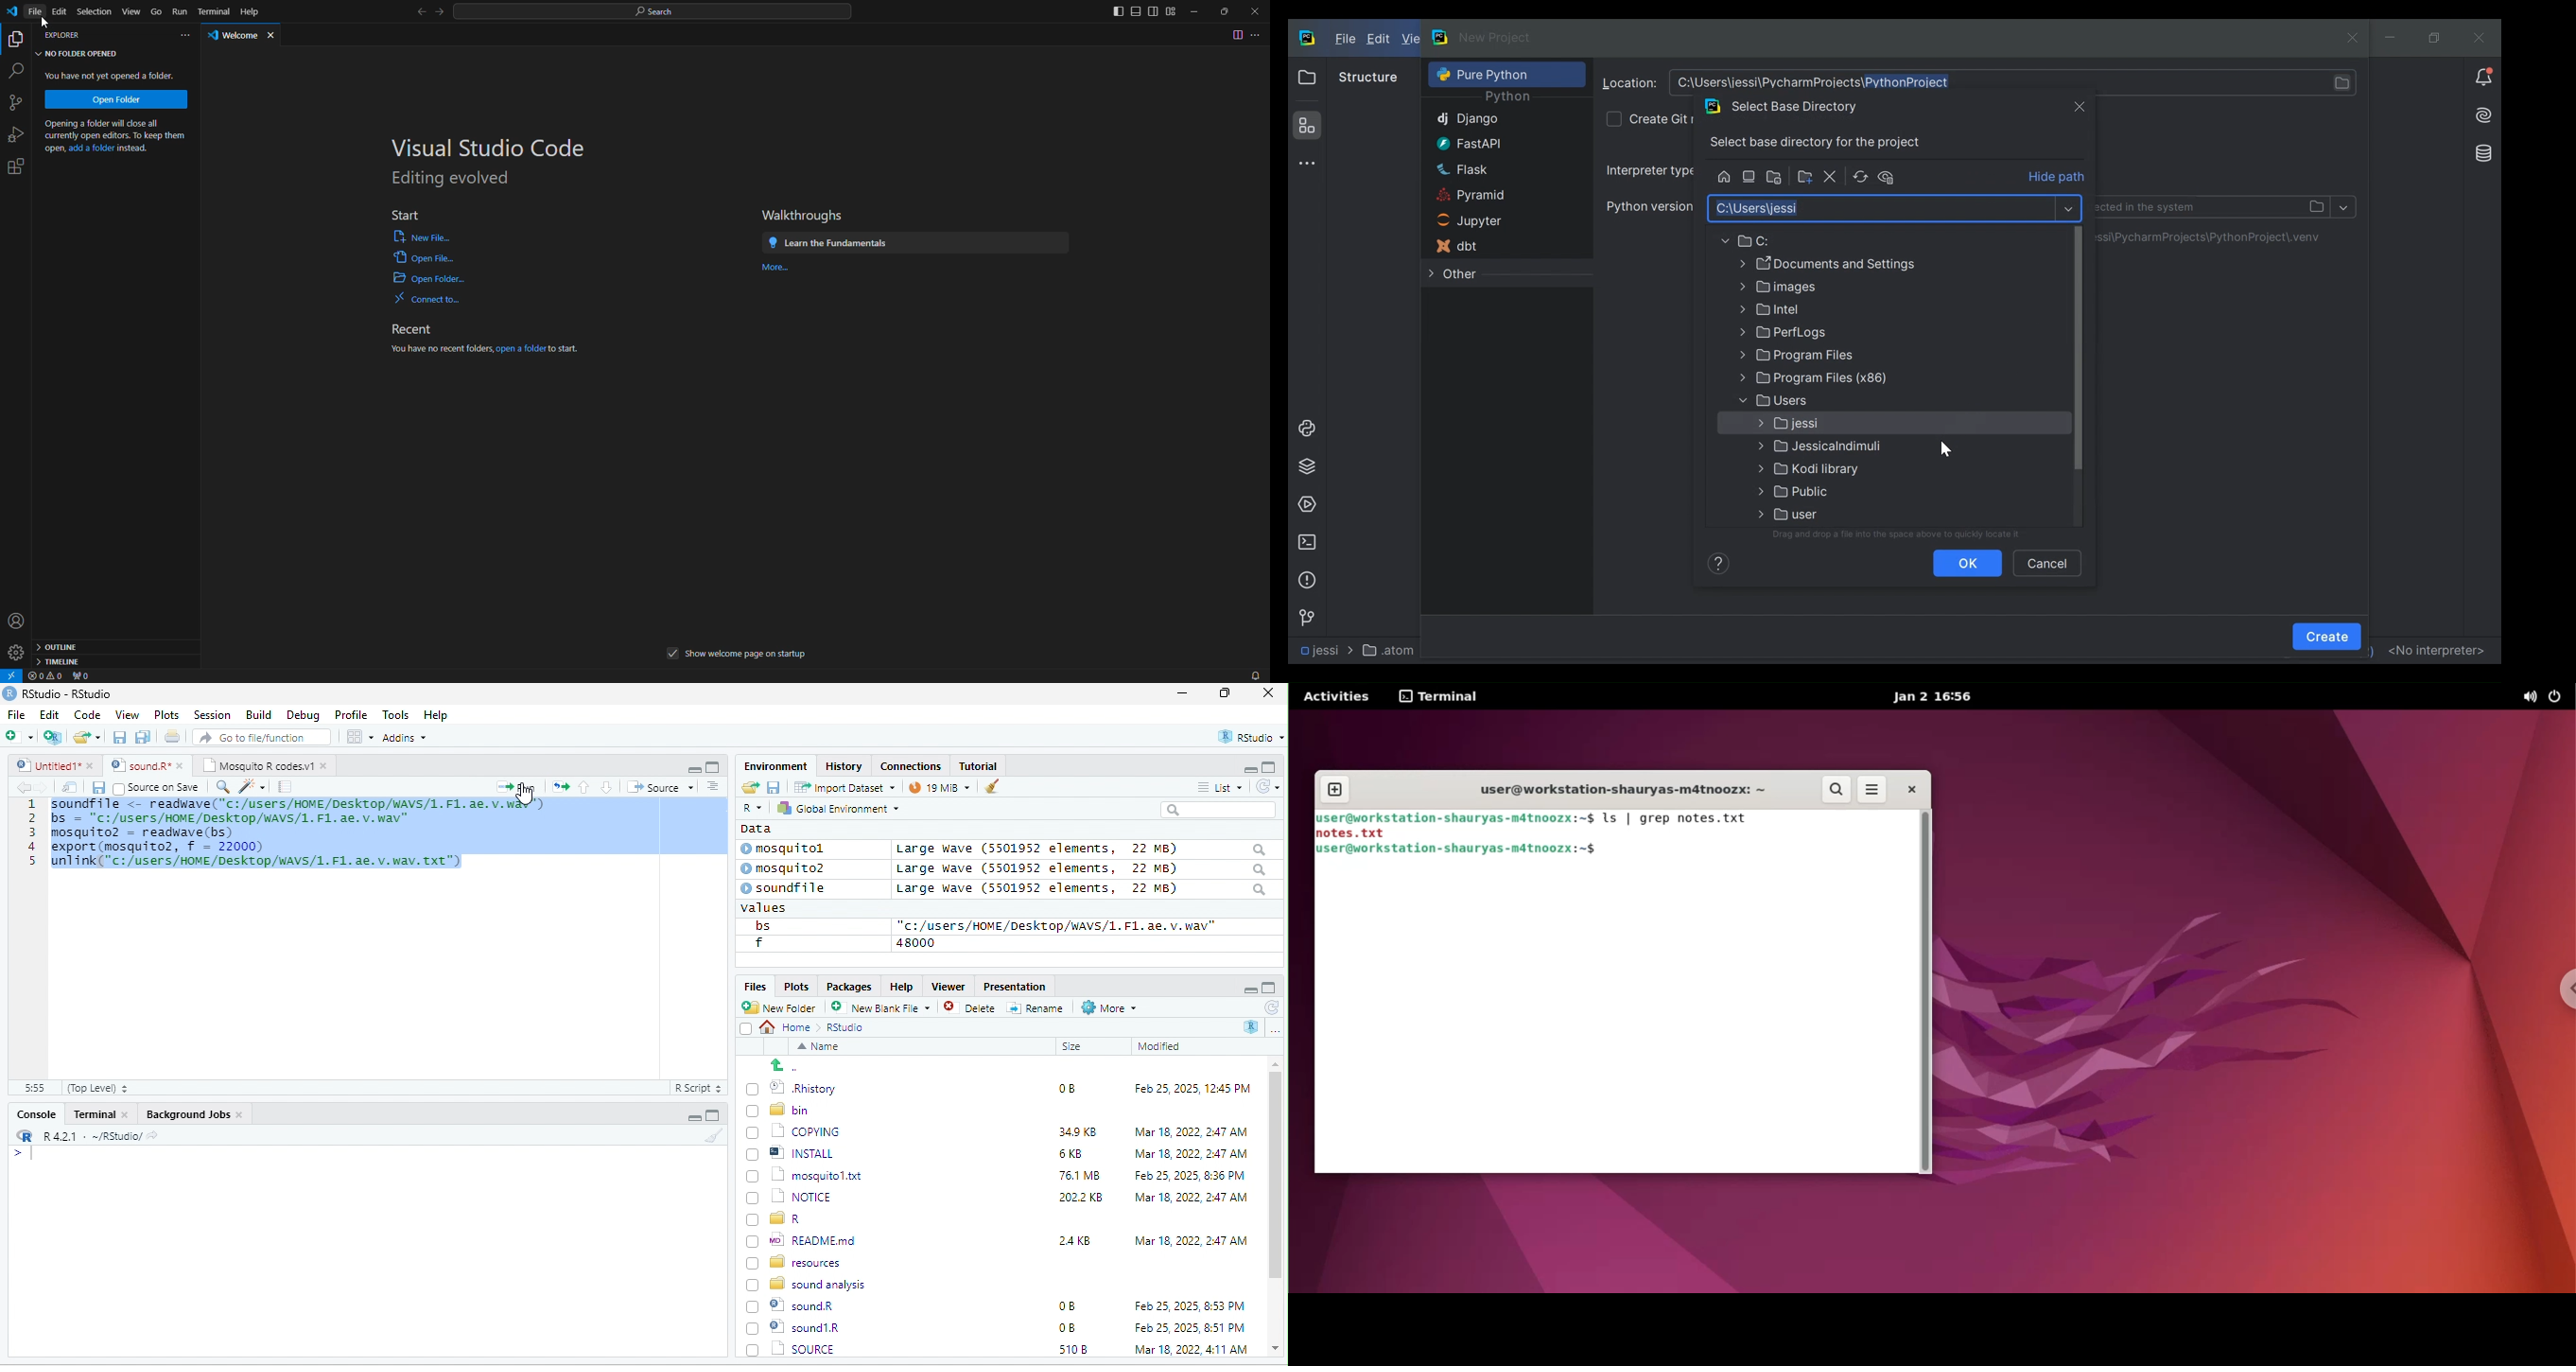  Describe the element at coordinates (1684, 819) in the screenshot. I see `ls | grep notes.txt` at that location.